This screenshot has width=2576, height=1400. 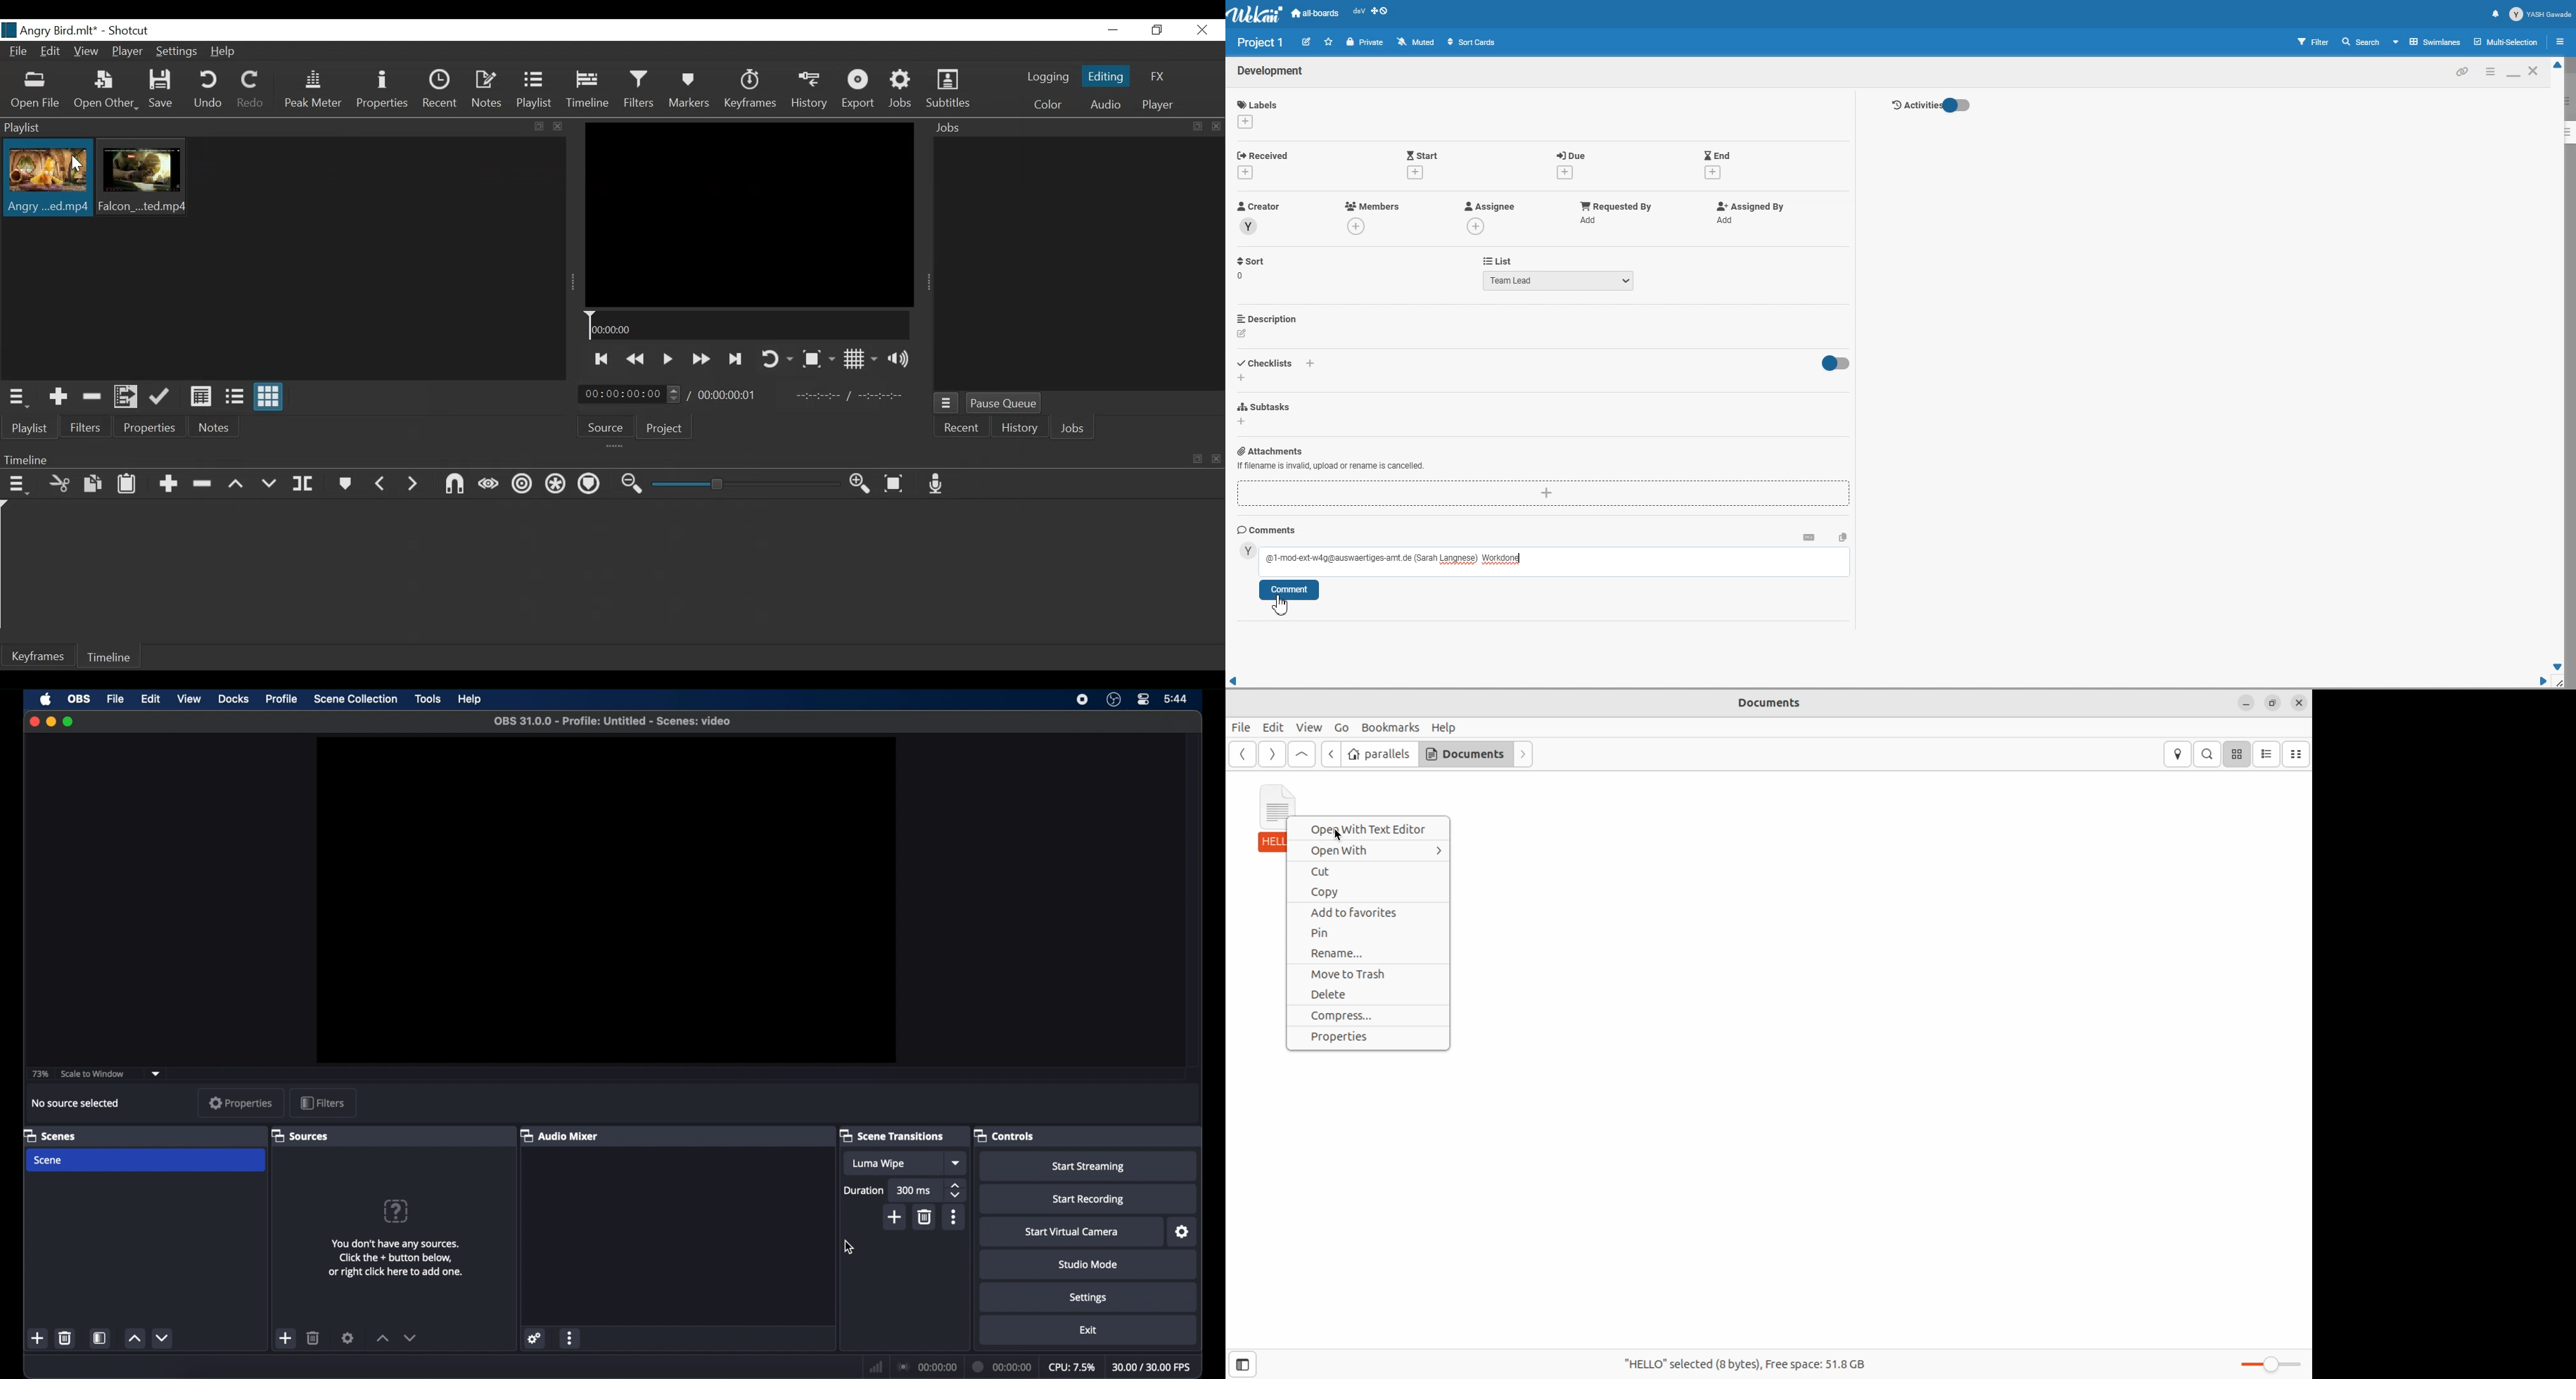 What do you see at coordinates (137, 1338) in the screenshot?
I see `increment` at bounding box center [137, 1338].